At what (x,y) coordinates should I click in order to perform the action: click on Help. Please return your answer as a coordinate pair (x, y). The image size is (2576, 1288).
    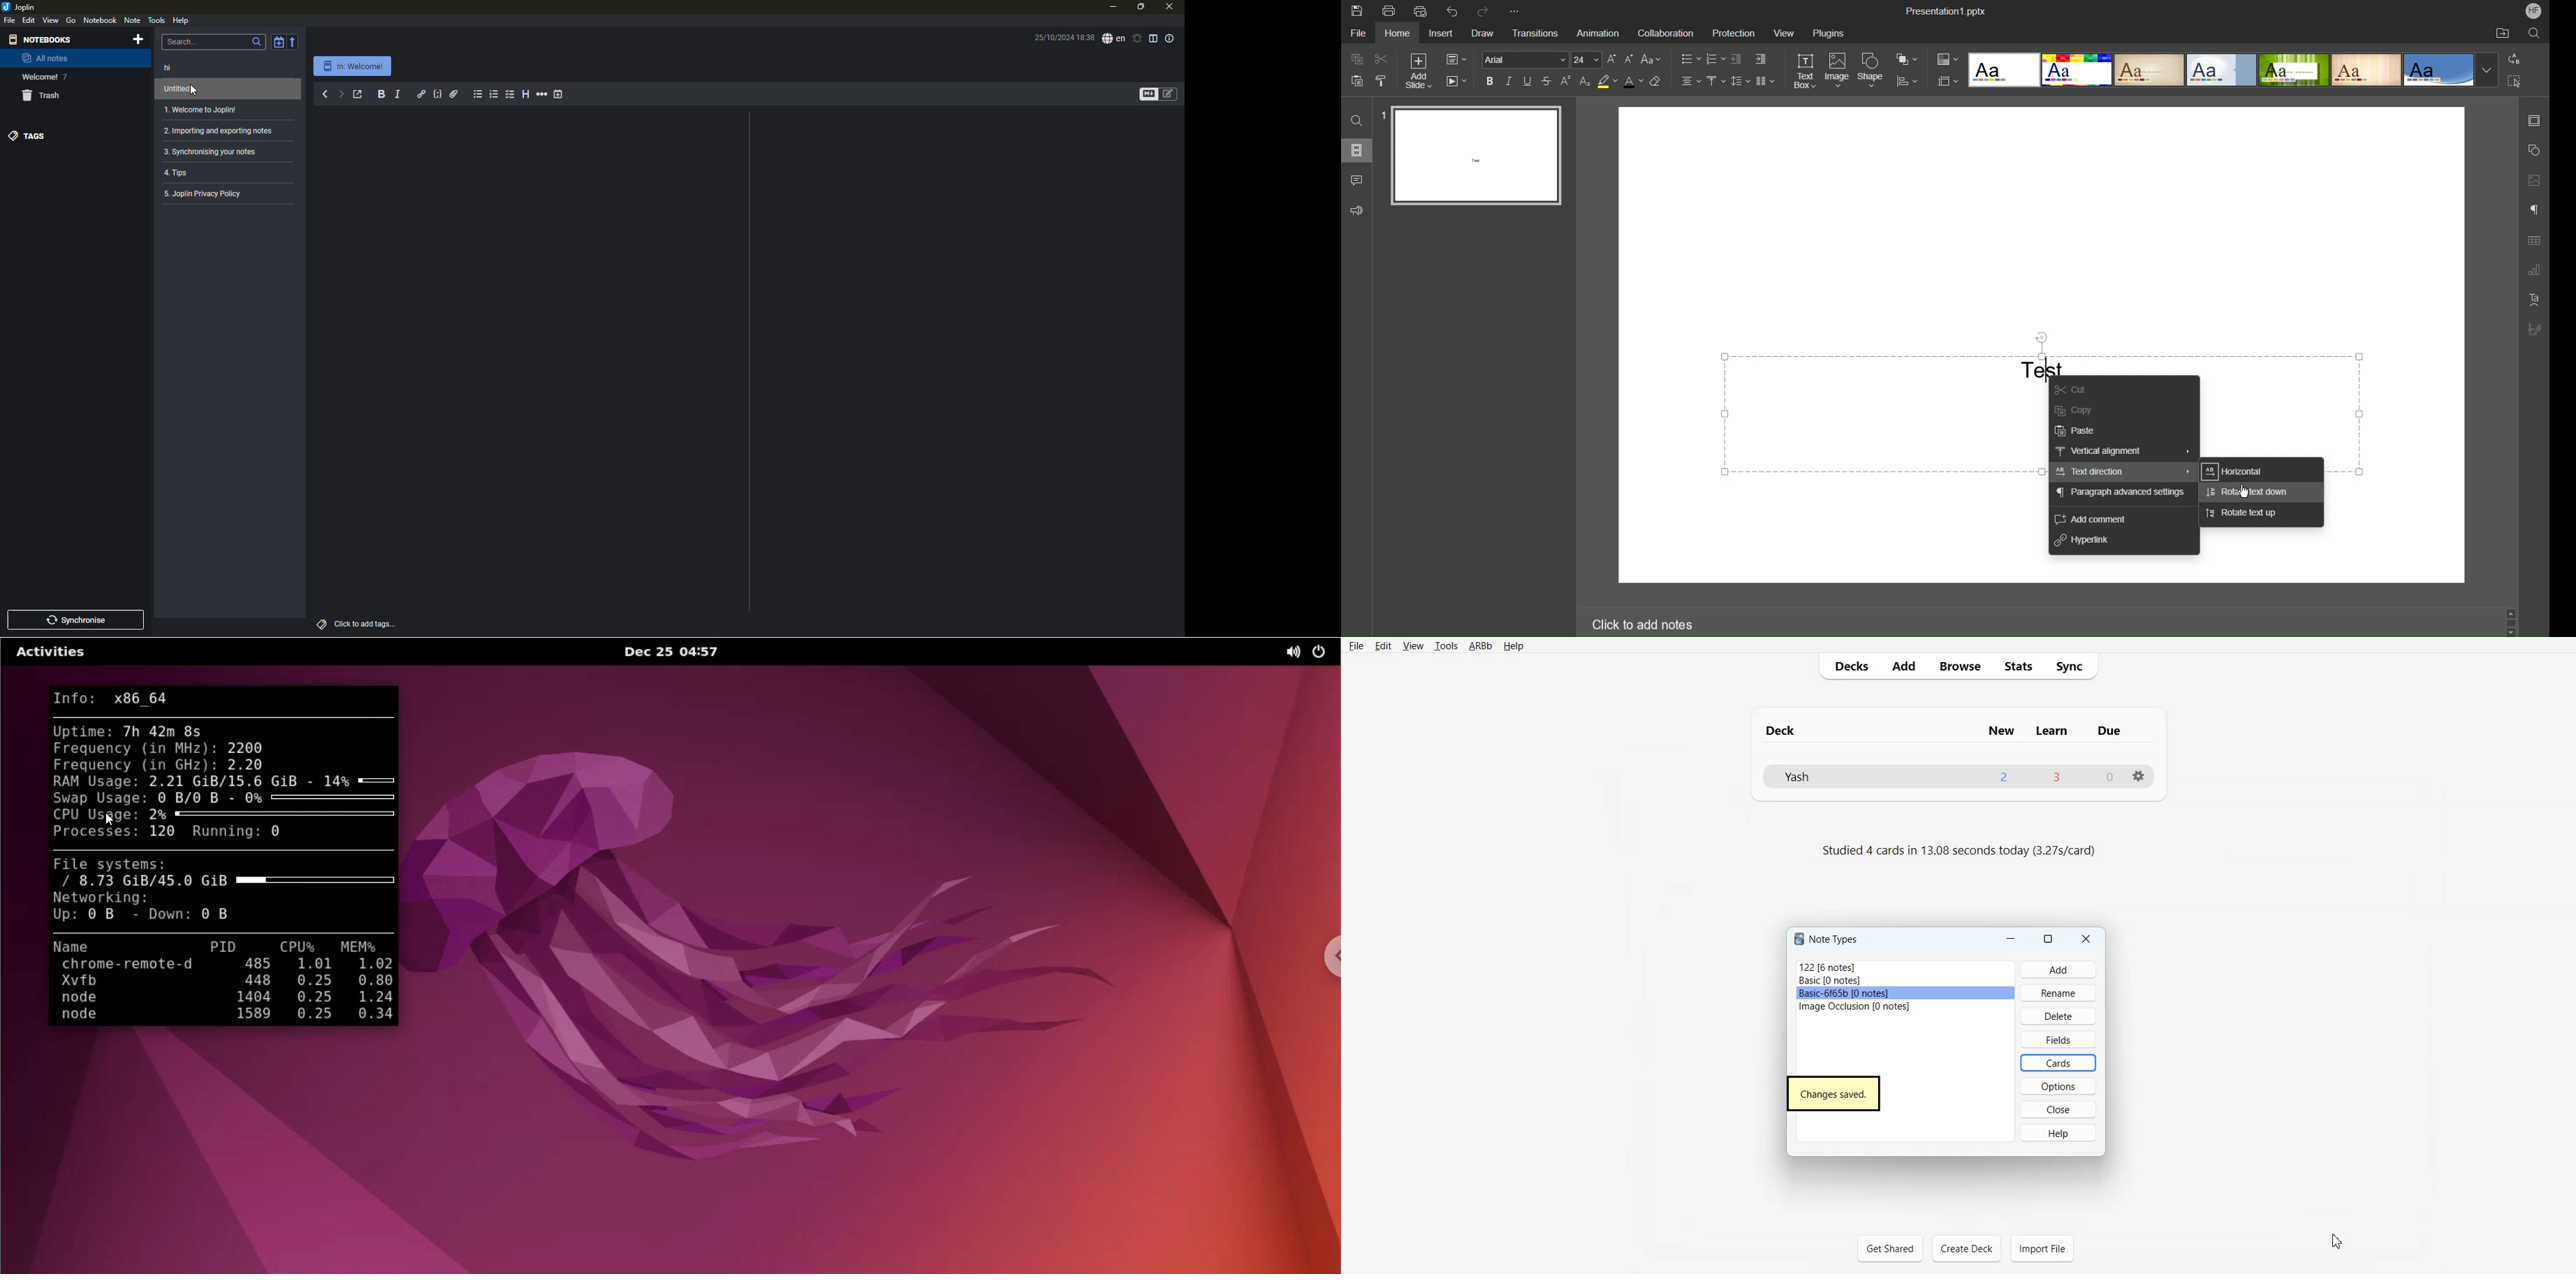
    Looking at the image, I should click on (1512, 647).